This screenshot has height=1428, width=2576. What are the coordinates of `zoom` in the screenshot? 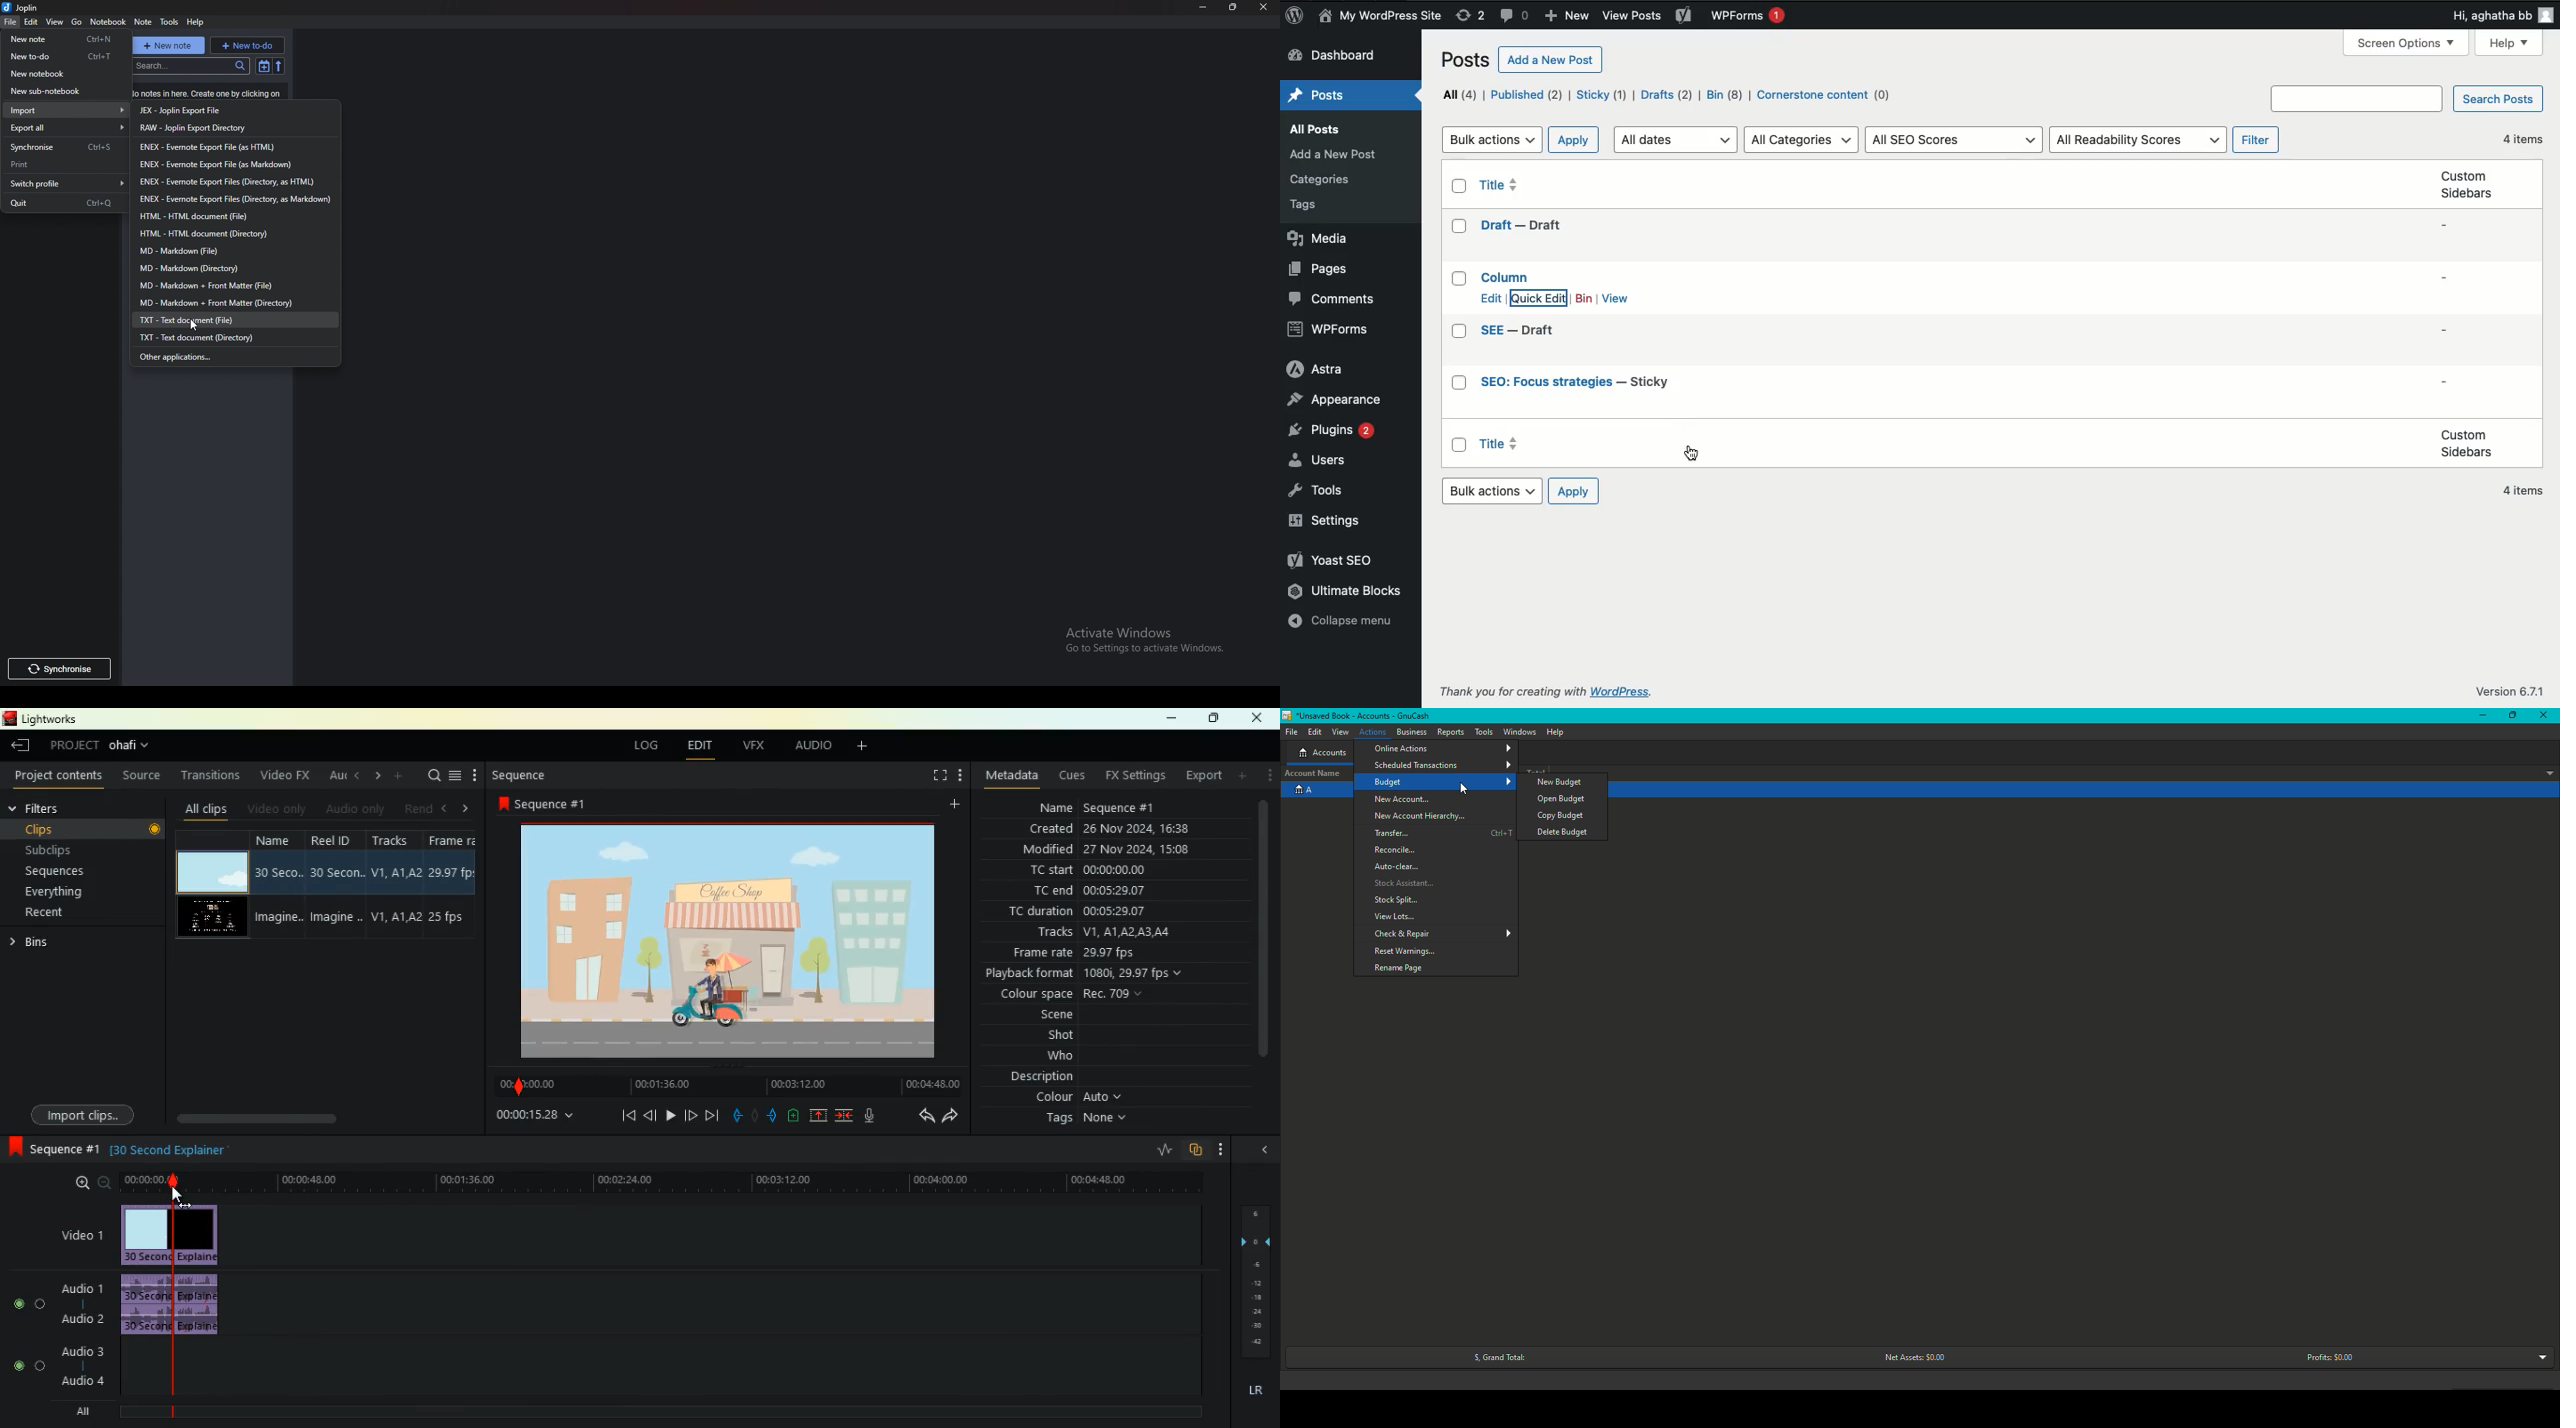 It's located at (86, 1182).